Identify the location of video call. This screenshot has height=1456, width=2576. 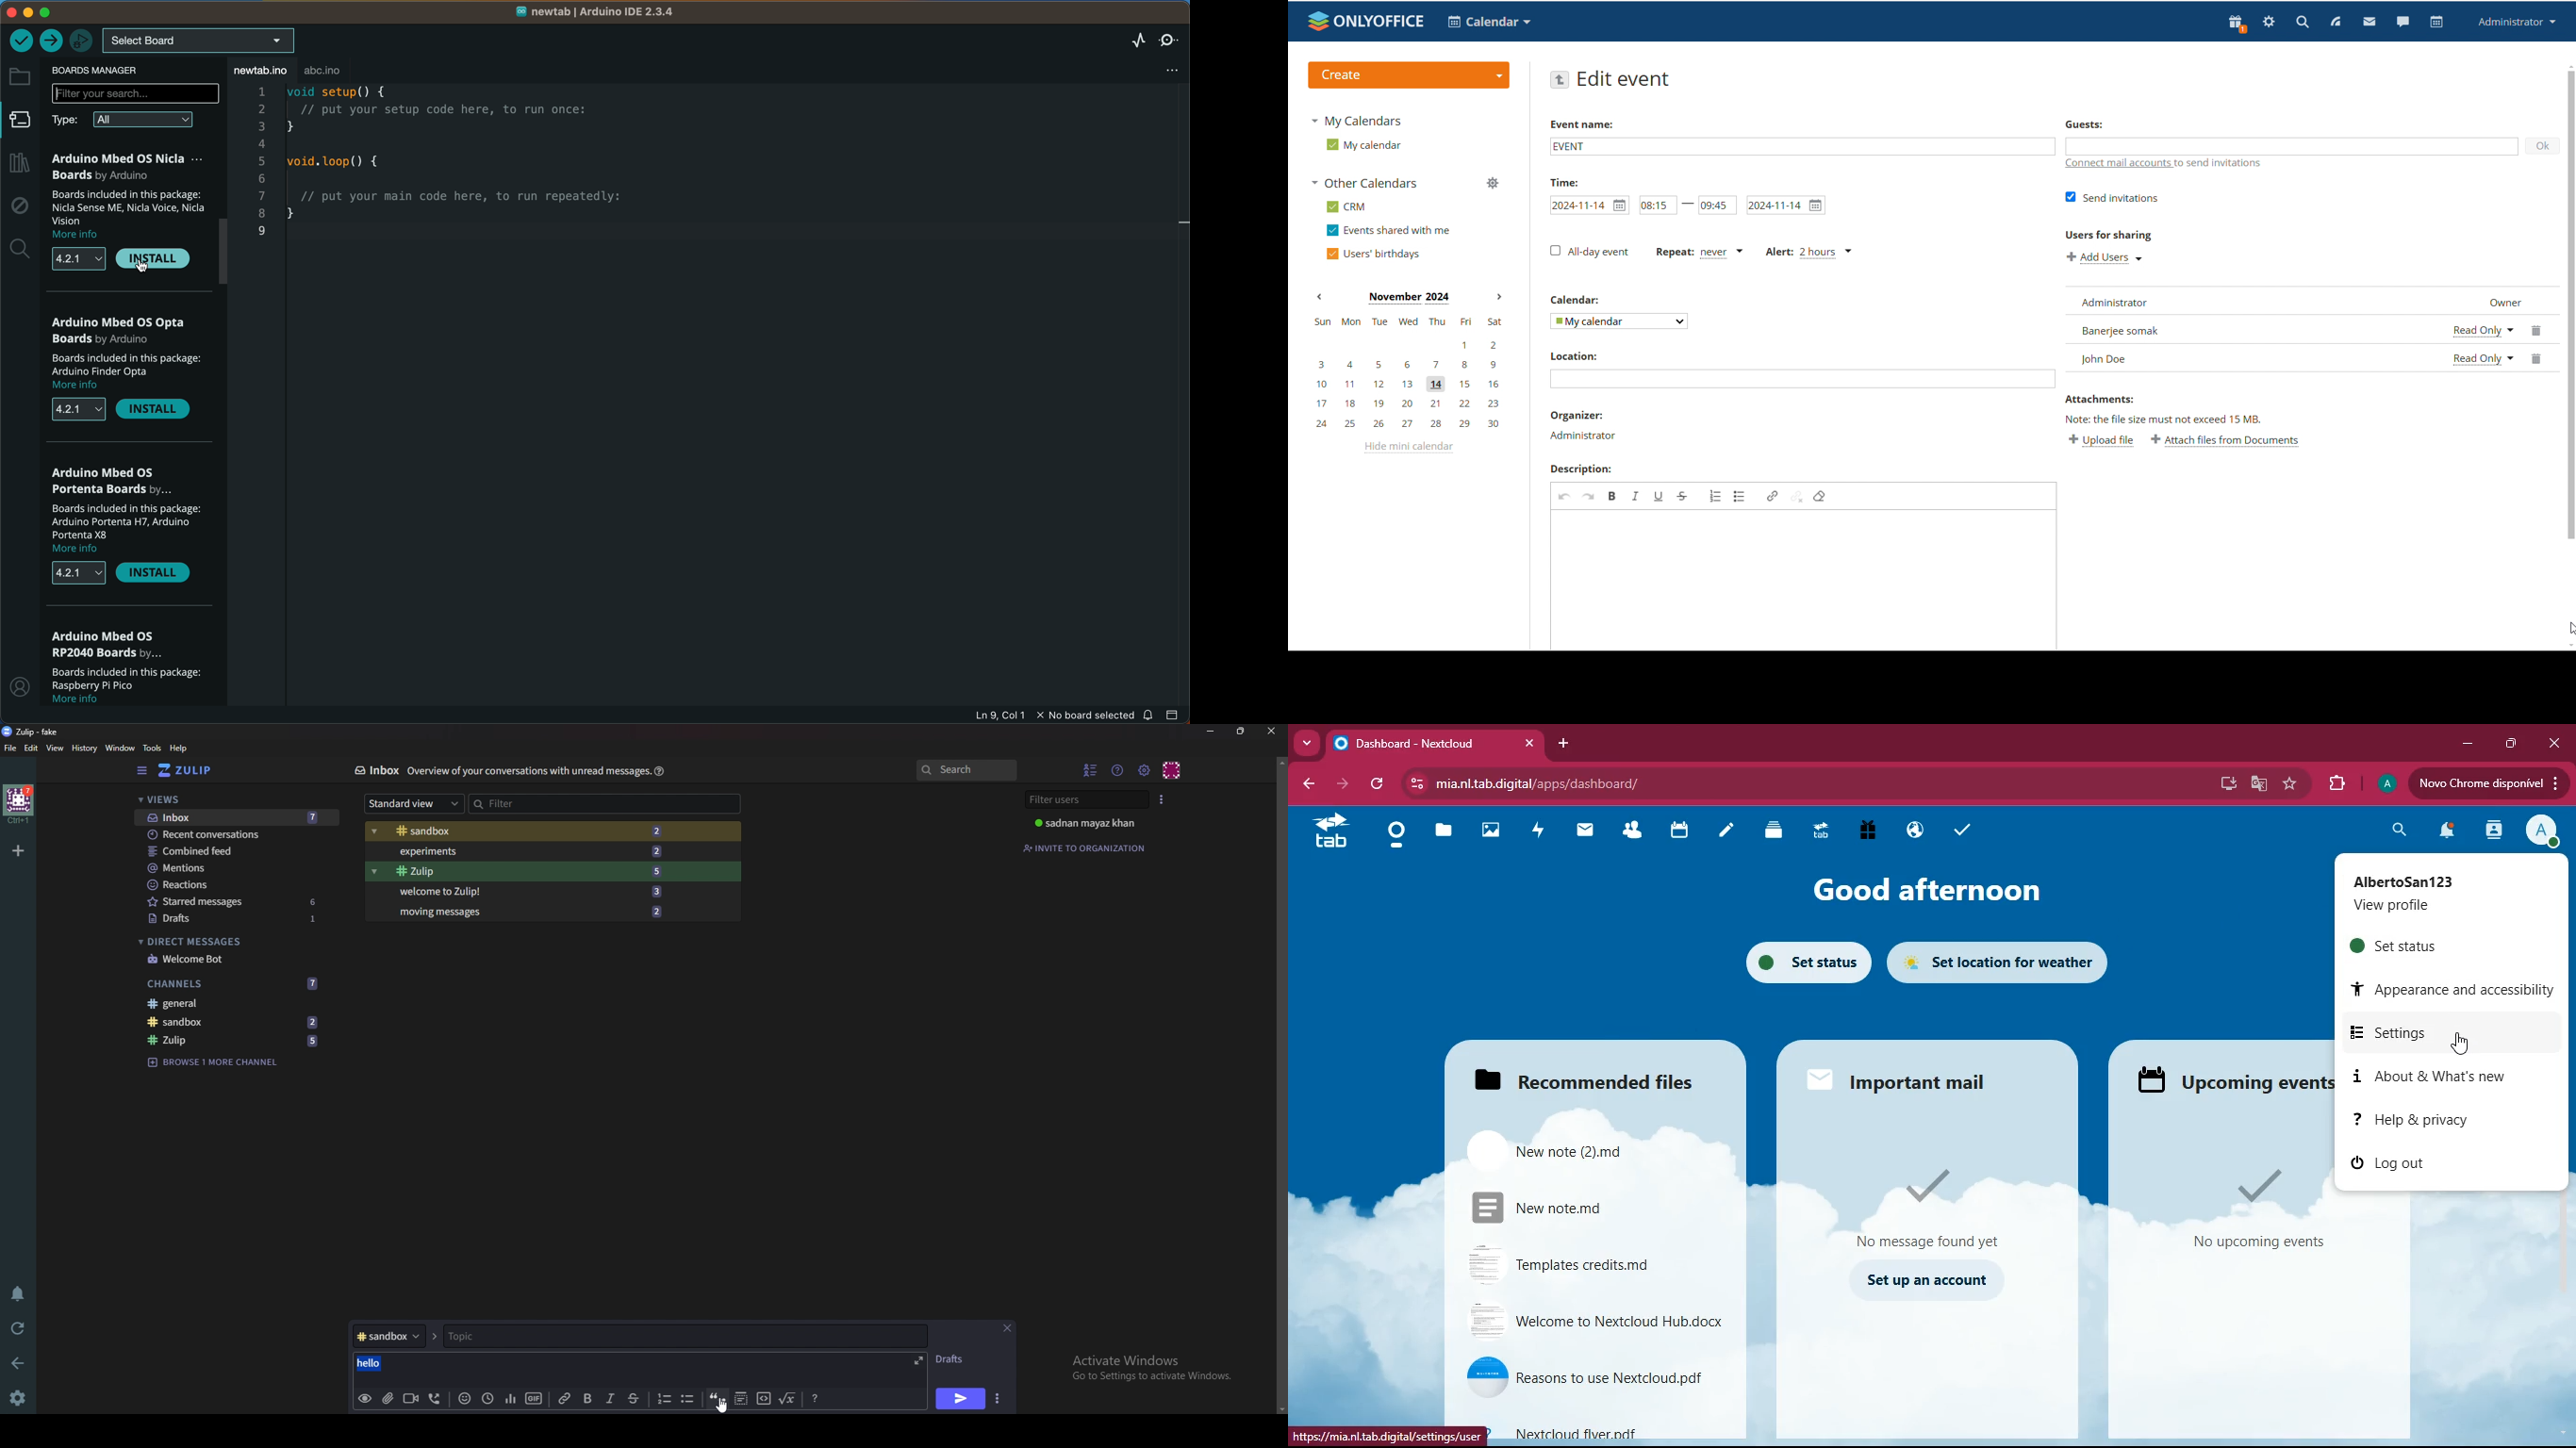
(411, 1399).